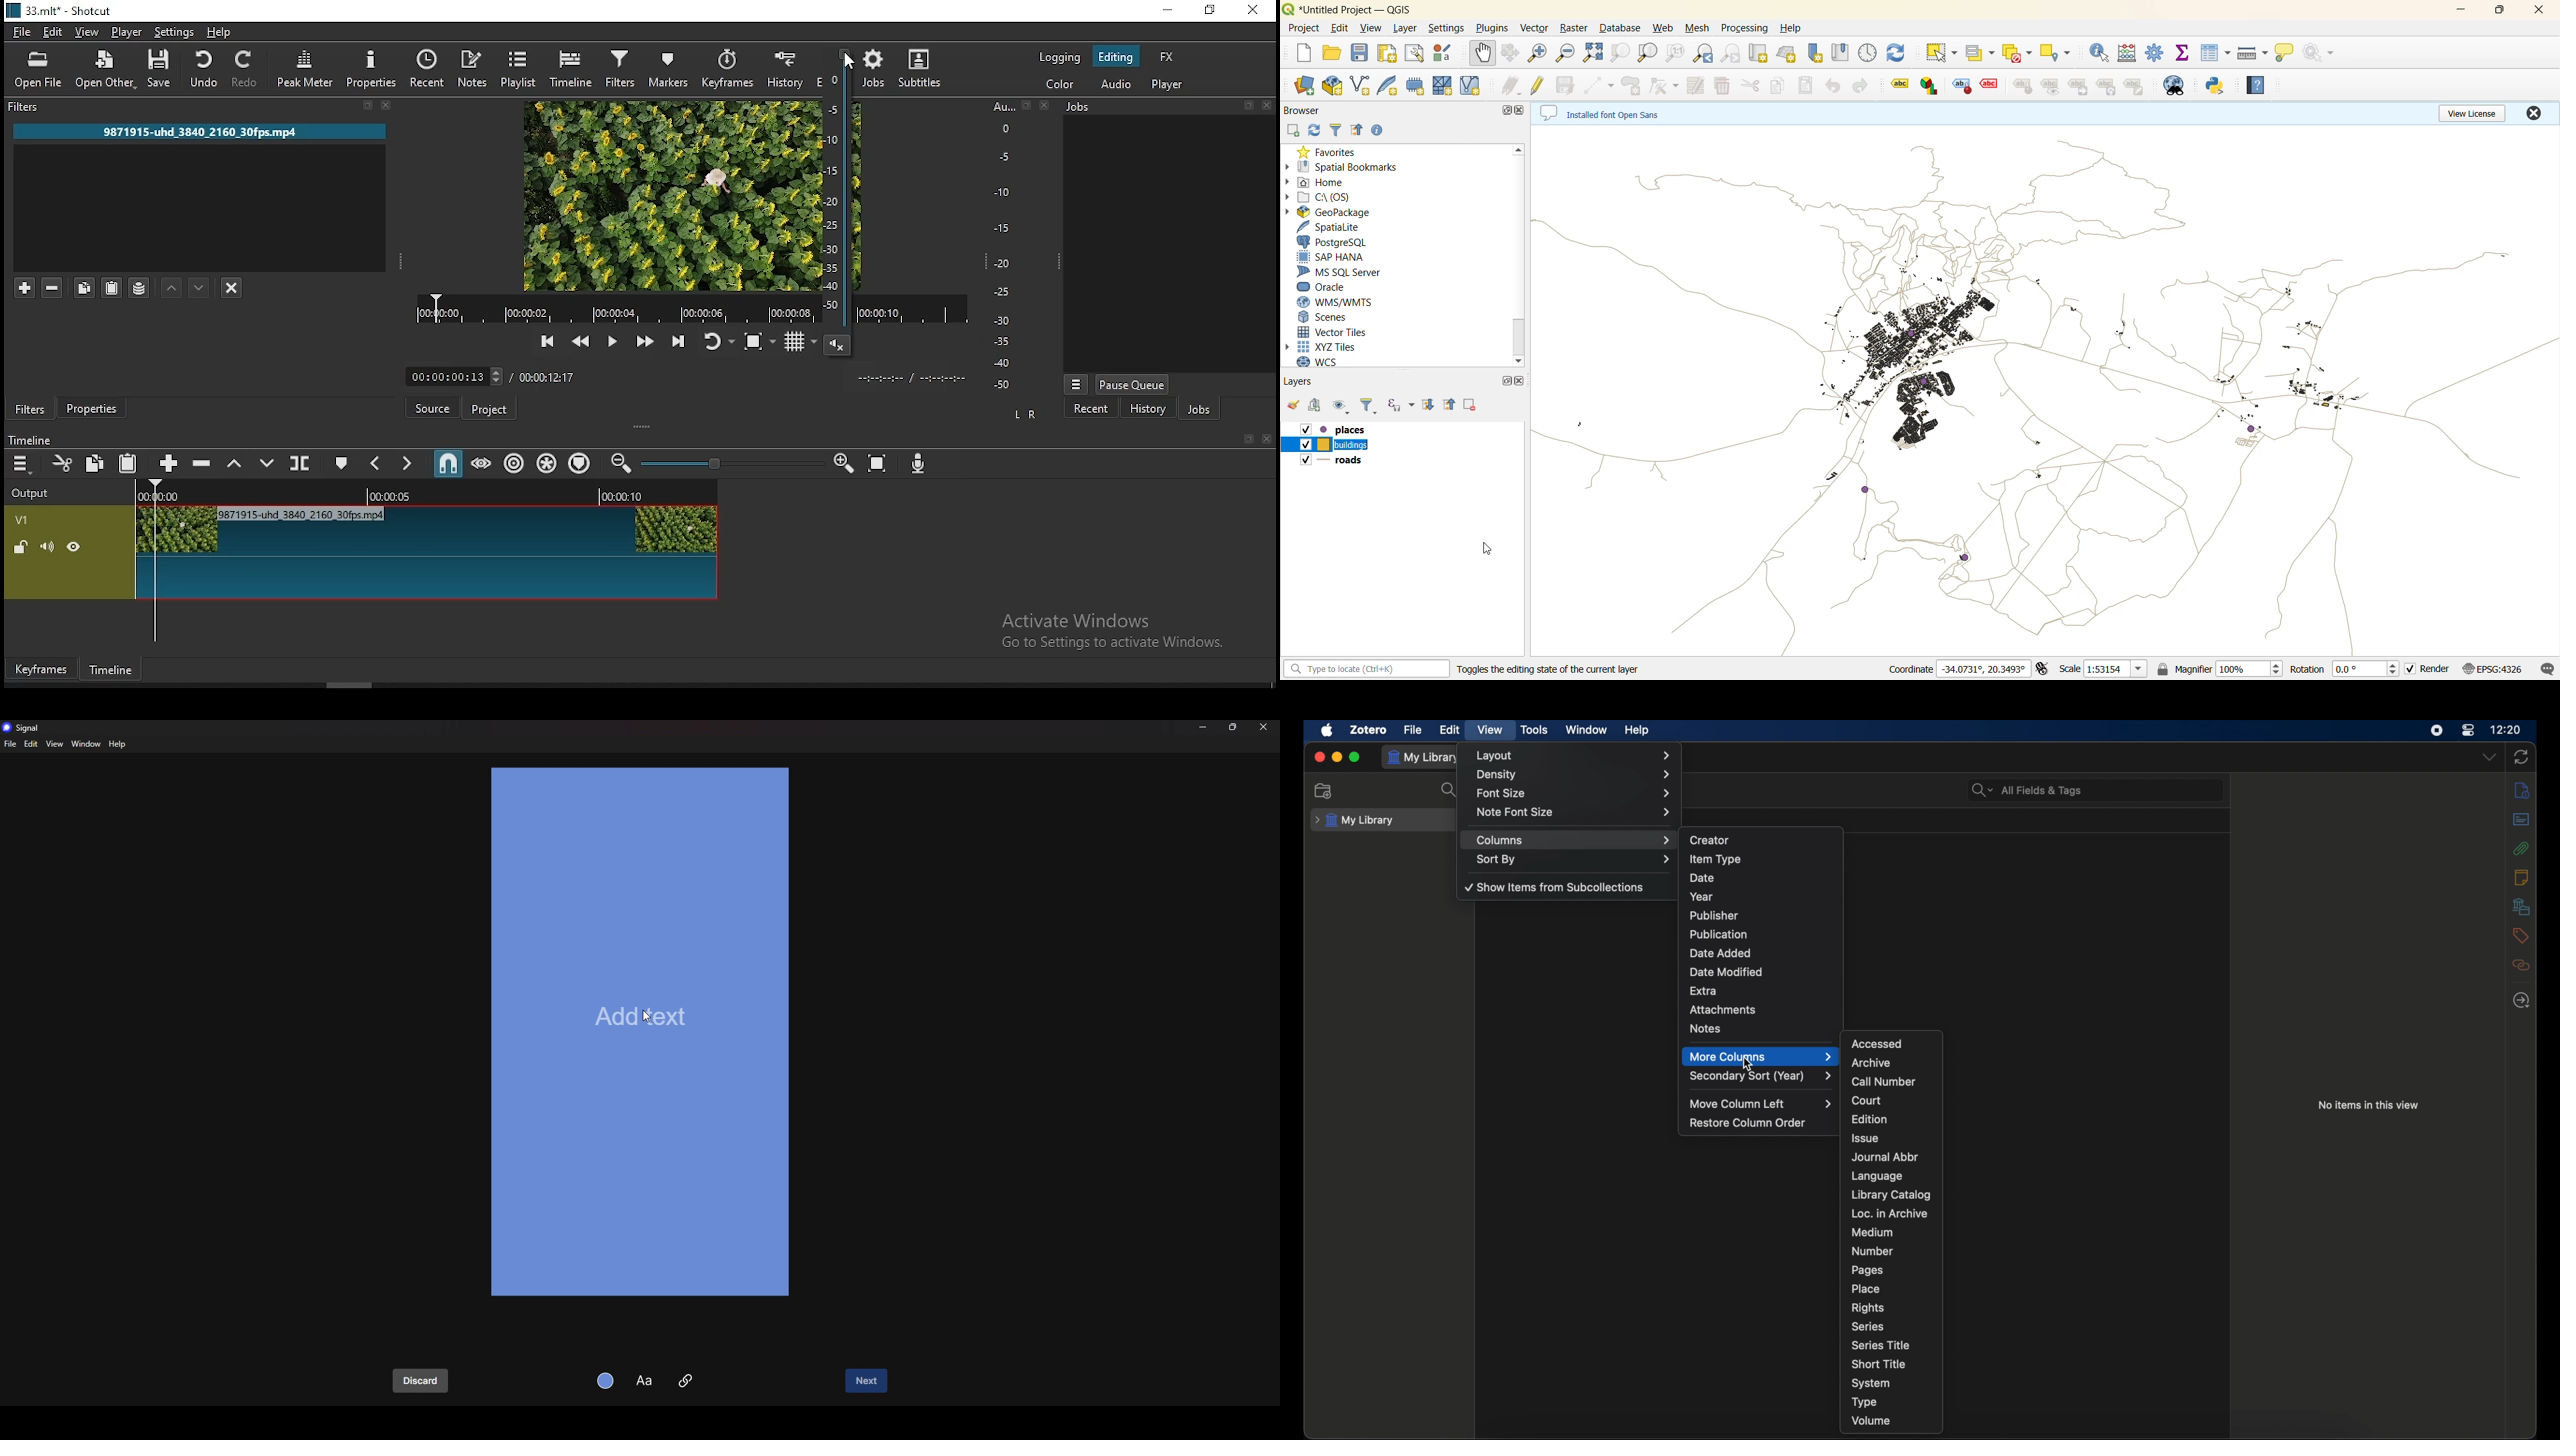  What do you see at coordinates (1425, 758) in the screenshot?
I see `my library` at bounding box center [1425, 758].